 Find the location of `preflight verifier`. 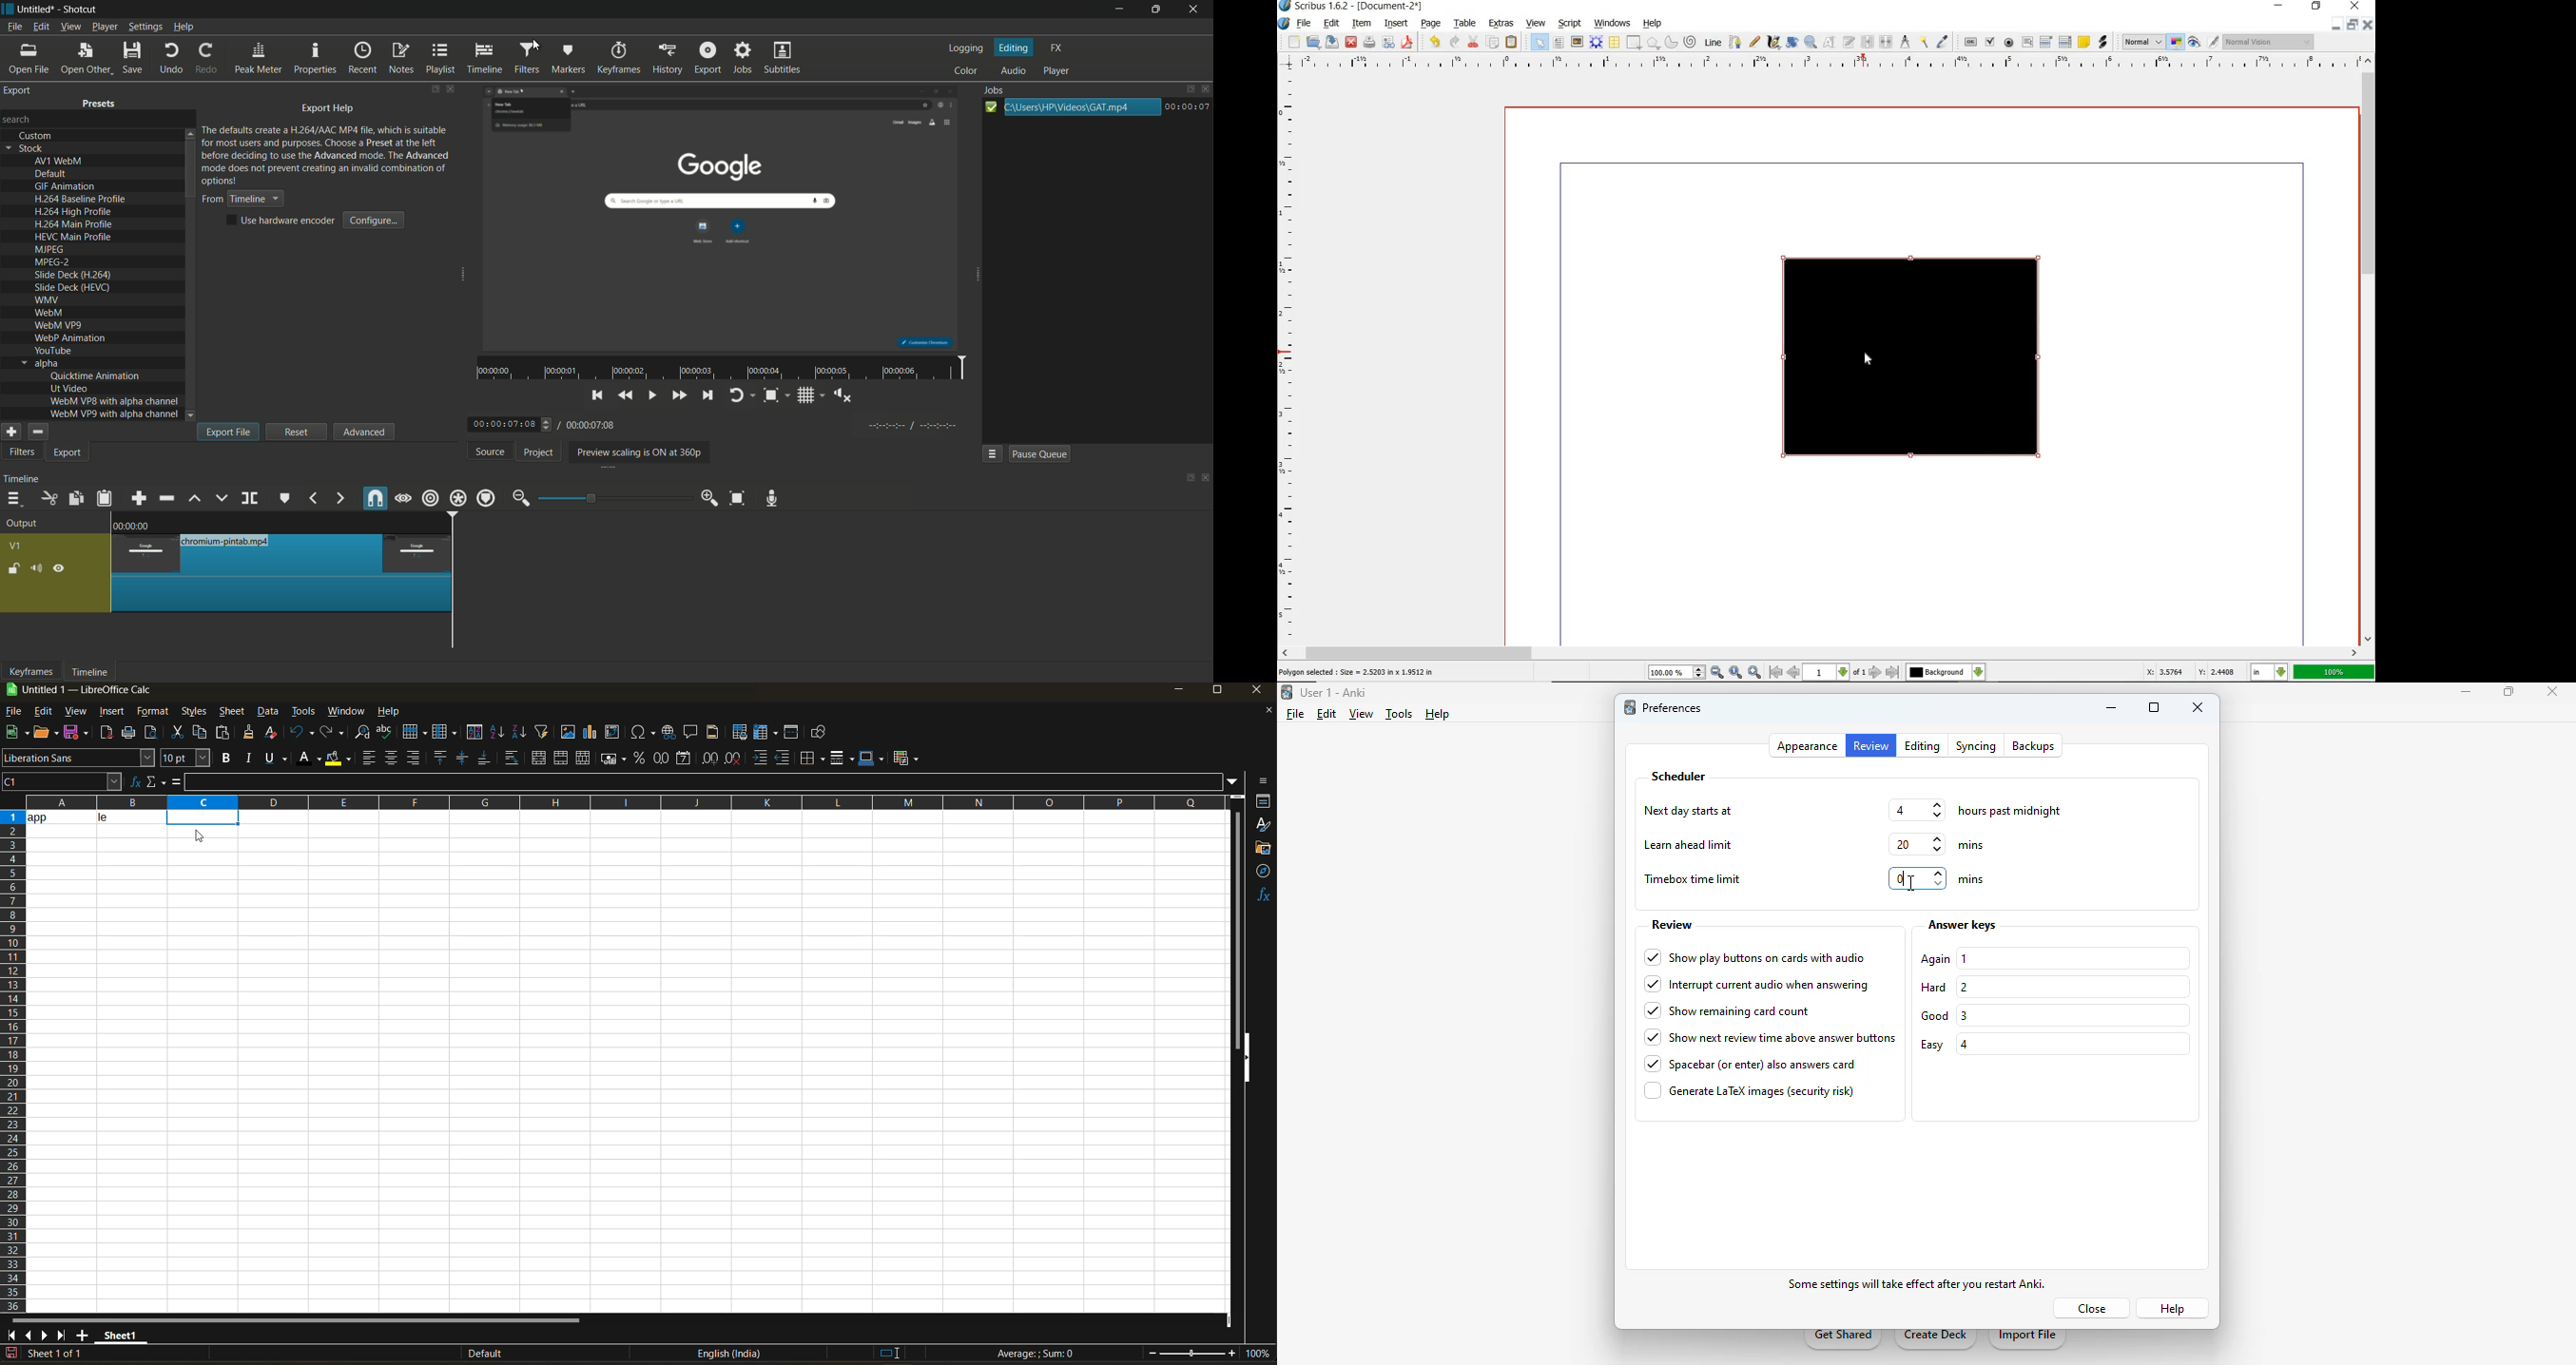

preflight verifier is located at coordinates (1389, 42).